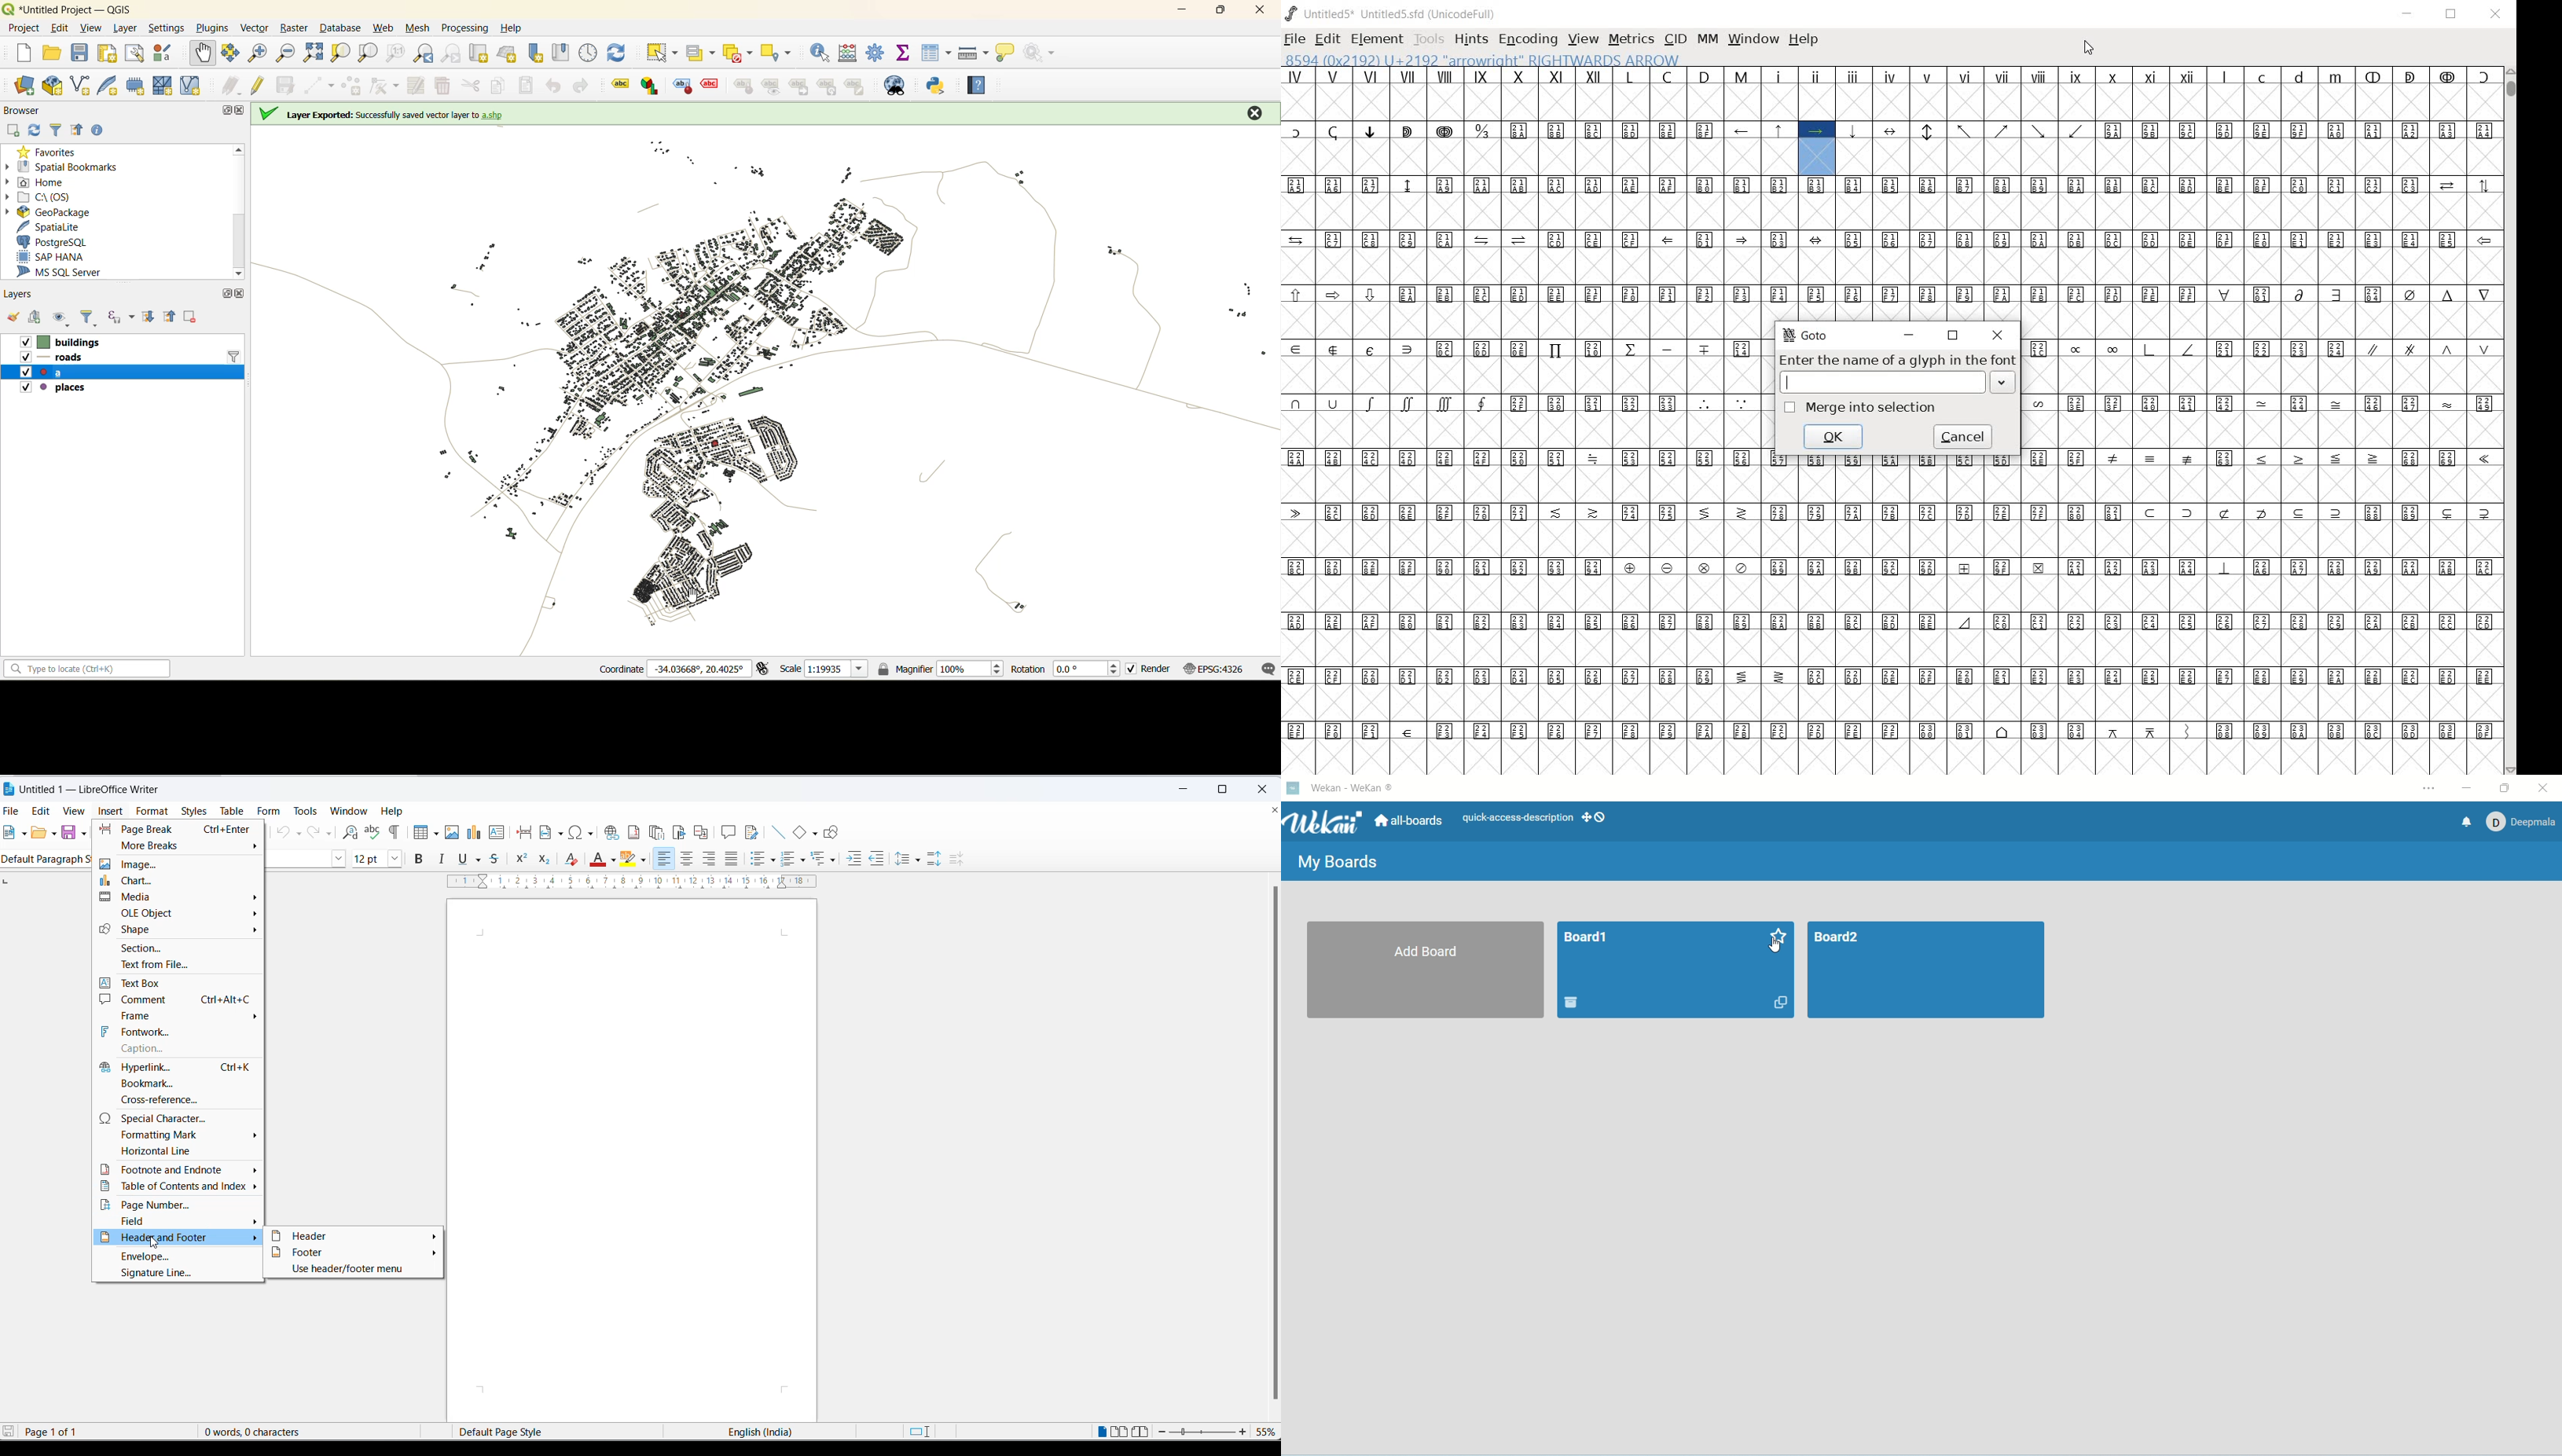 The height and width of the screenshot is (1456, 2576). What do you see at coordinates (799, 86) in the screenshot?
I see `move a label and diagram` at bounding box center [799, 86].